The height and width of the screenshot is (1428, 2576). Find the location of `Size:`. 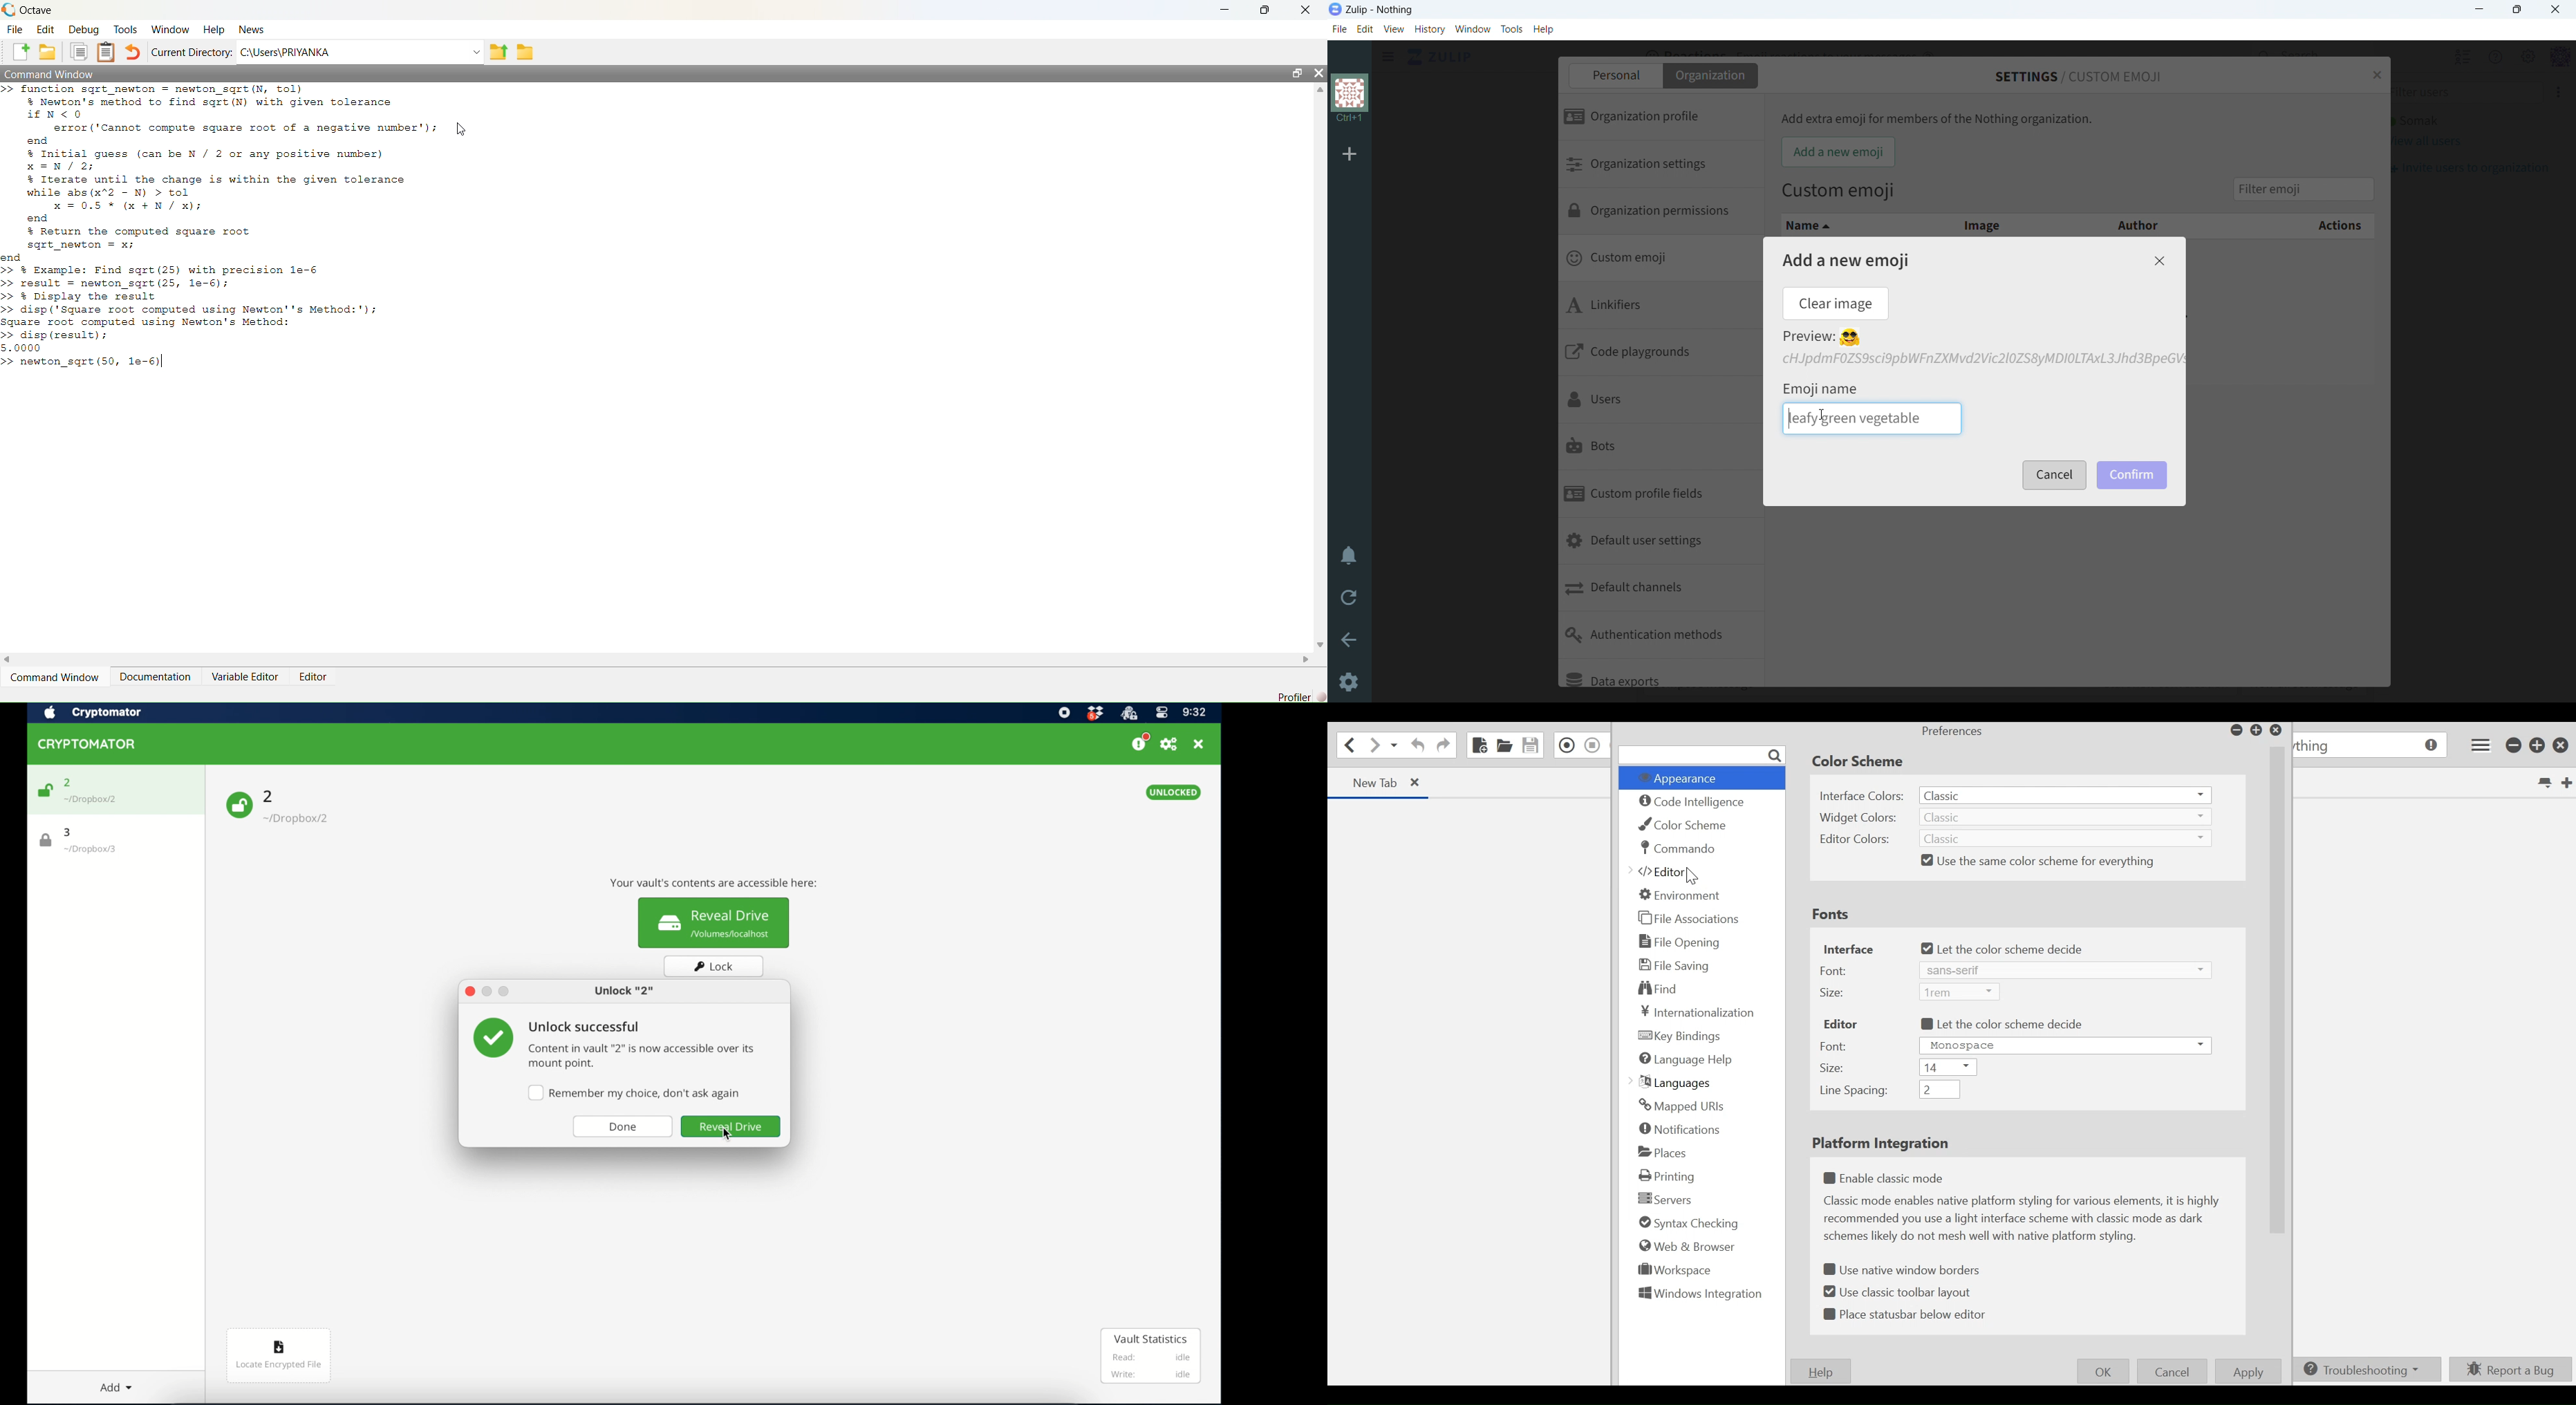

Size: is located at coordinates (1833, 1069).